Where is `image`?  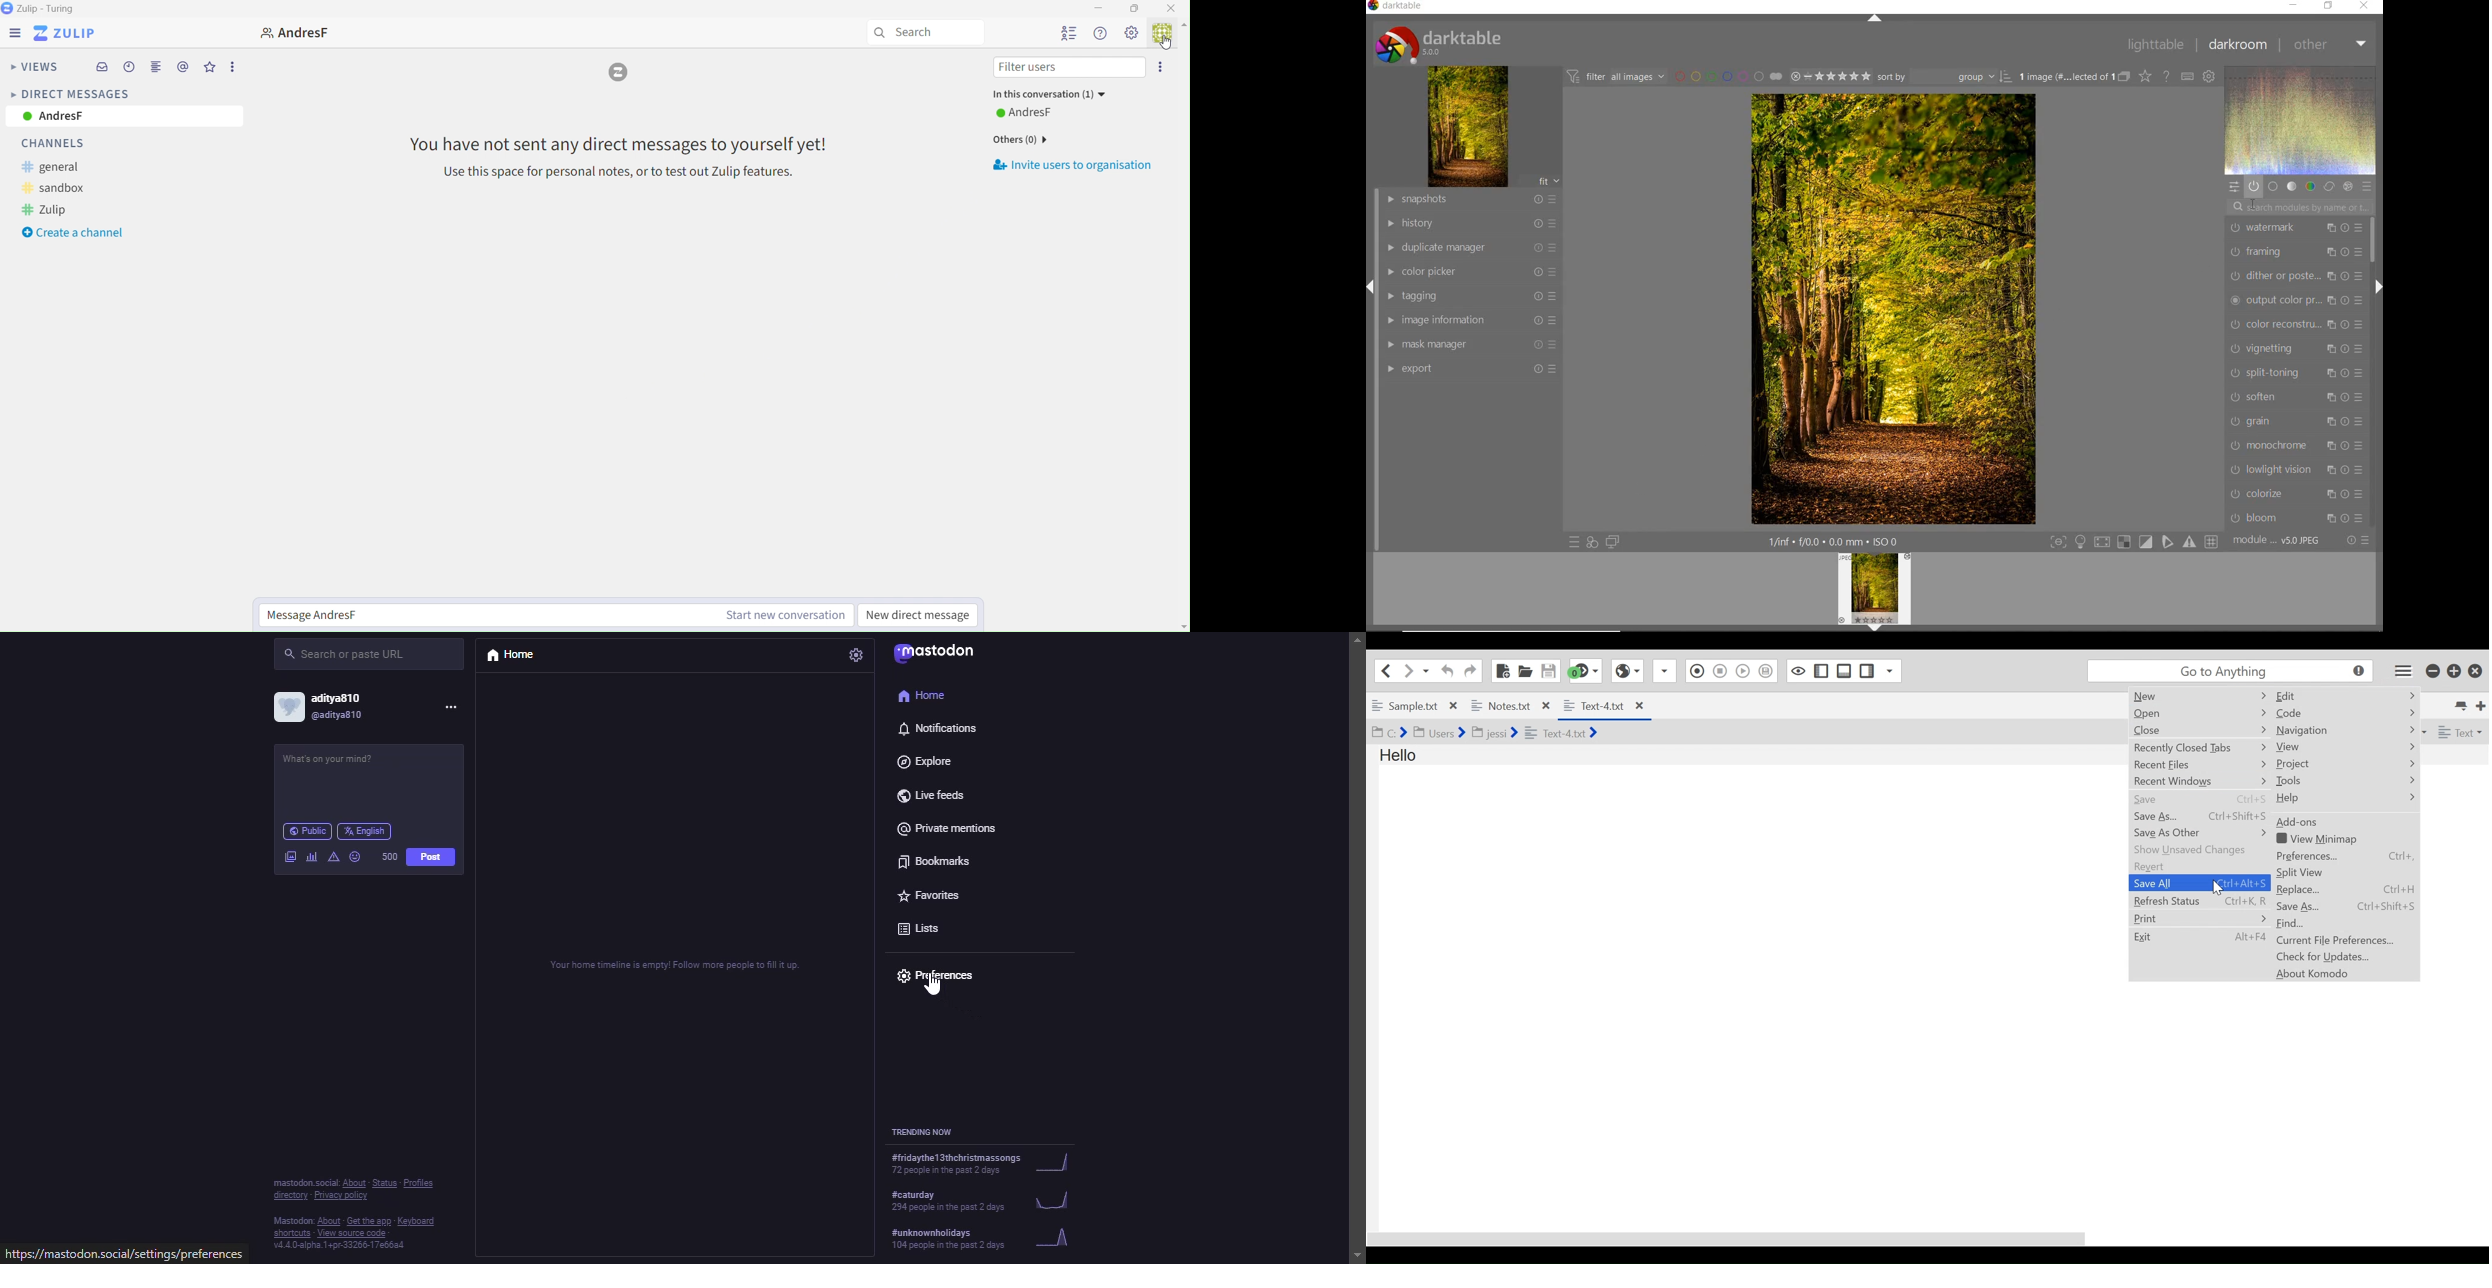
image is located at coordinates (289, 859).